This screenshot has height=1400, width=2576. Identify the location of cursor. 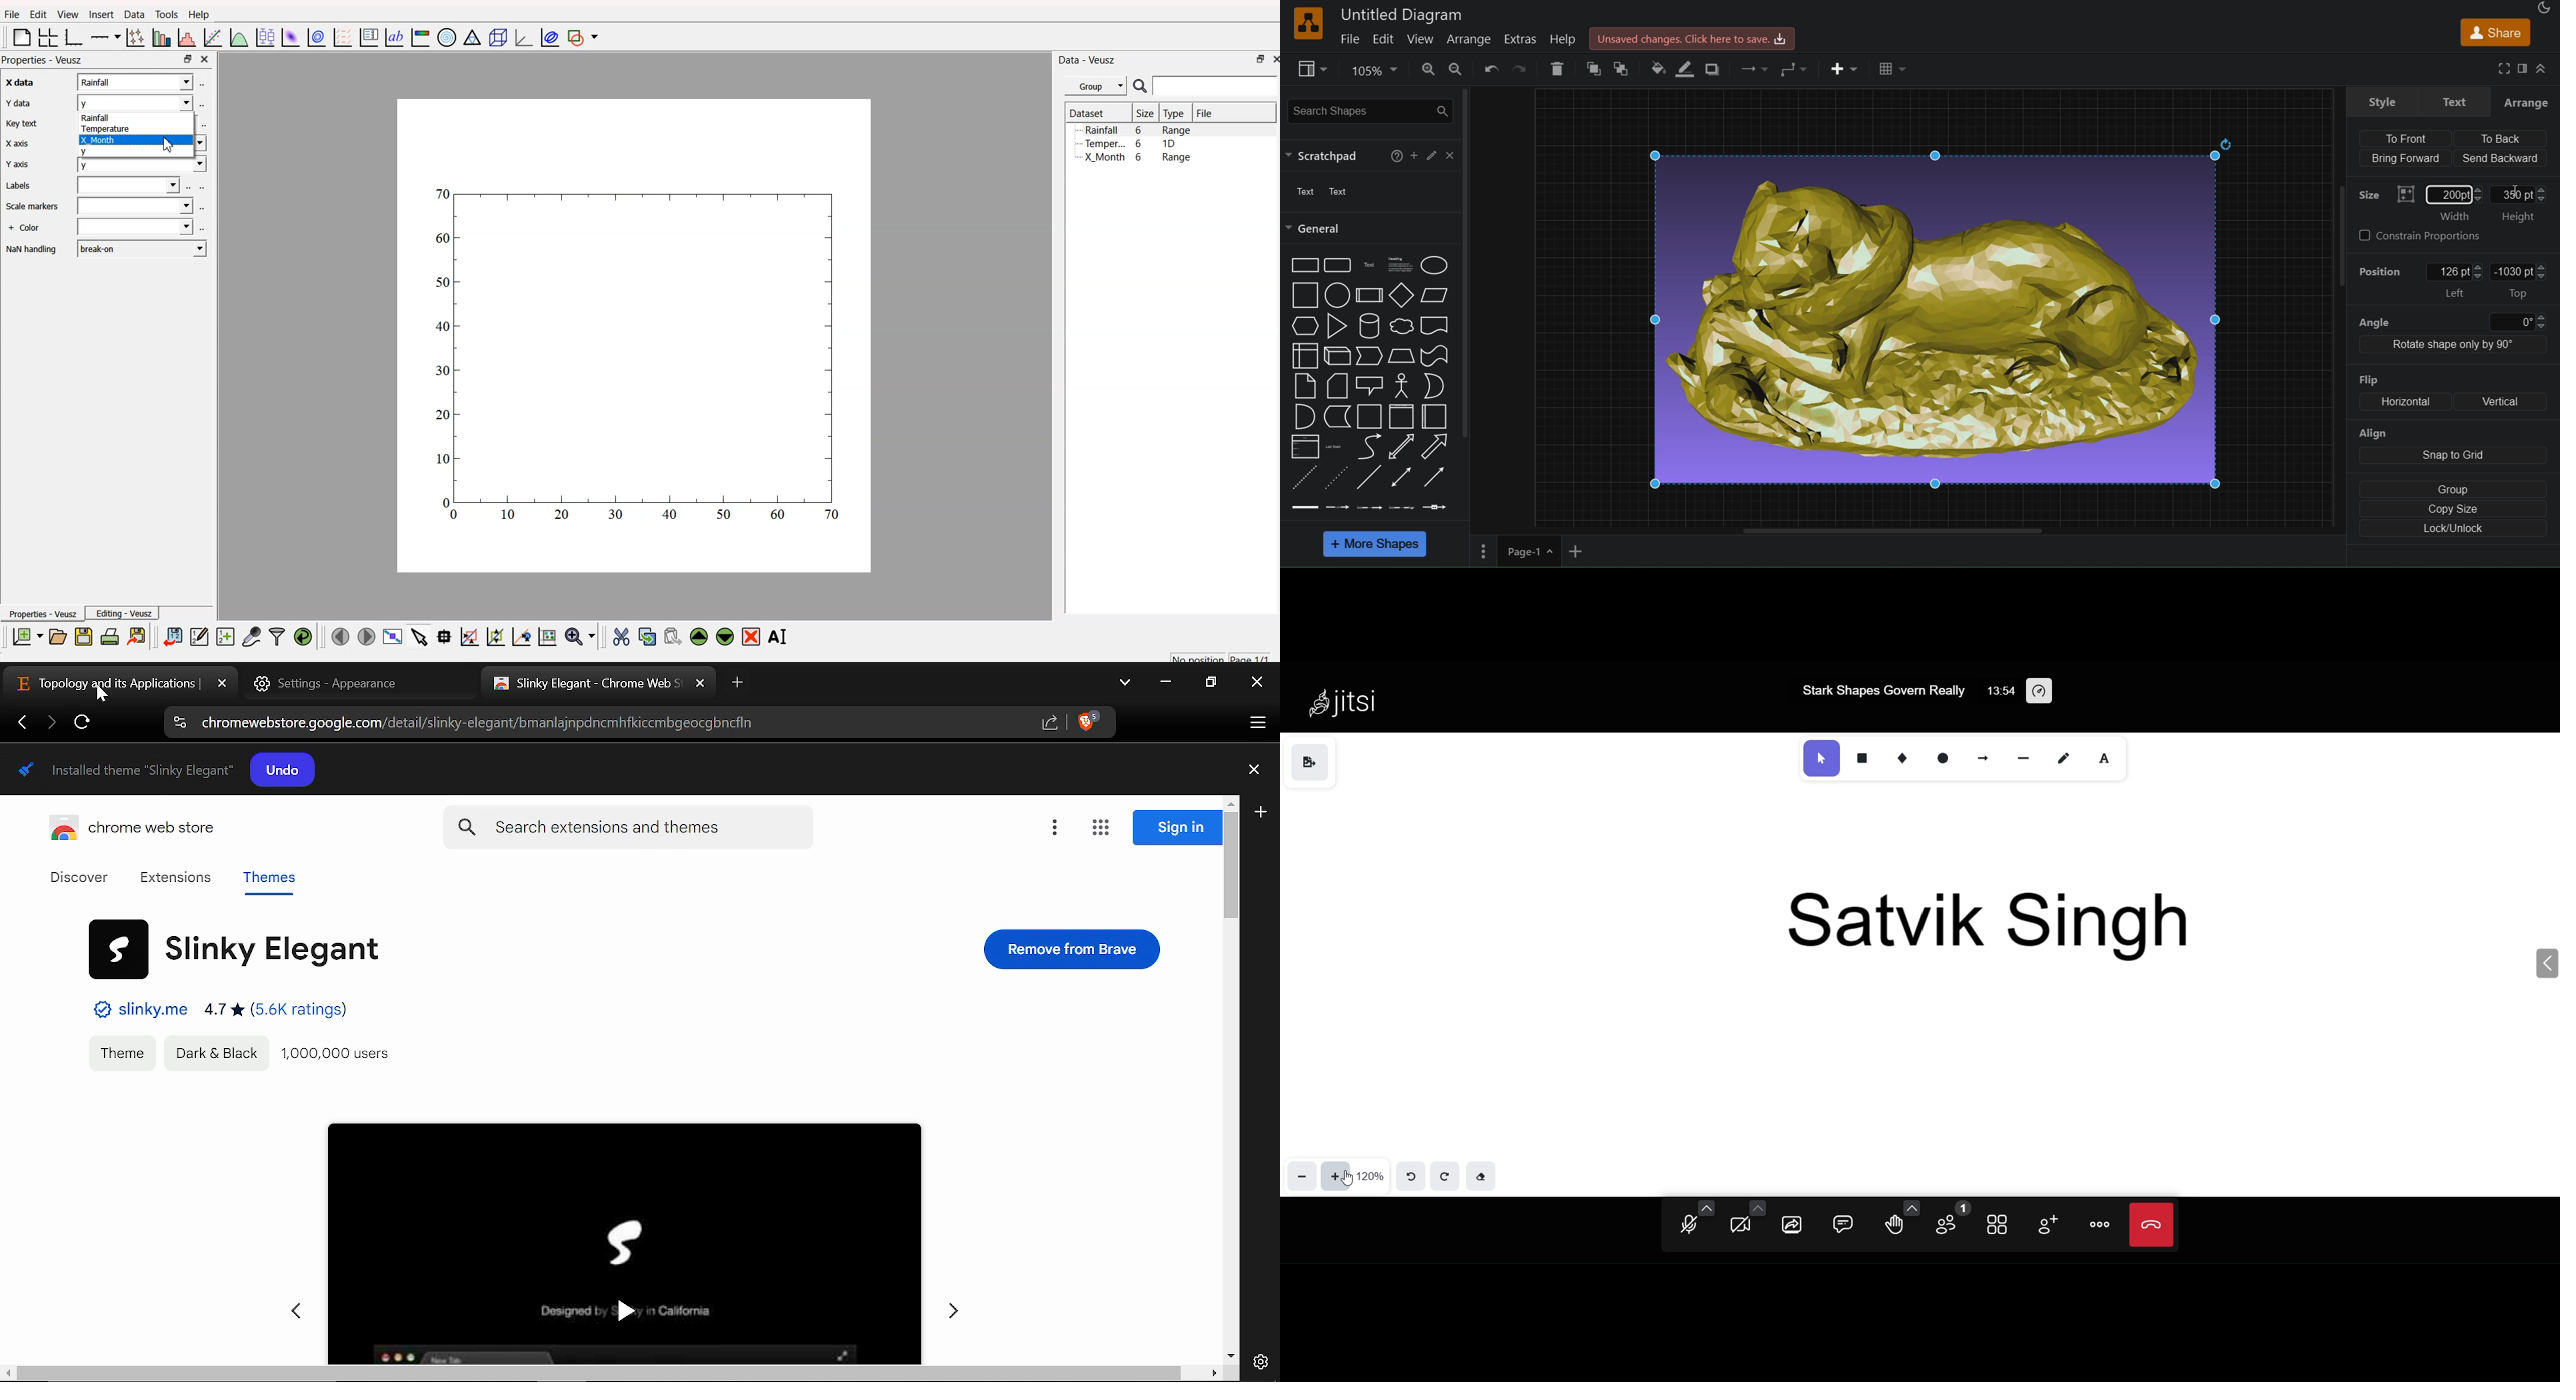
(2517, 193).